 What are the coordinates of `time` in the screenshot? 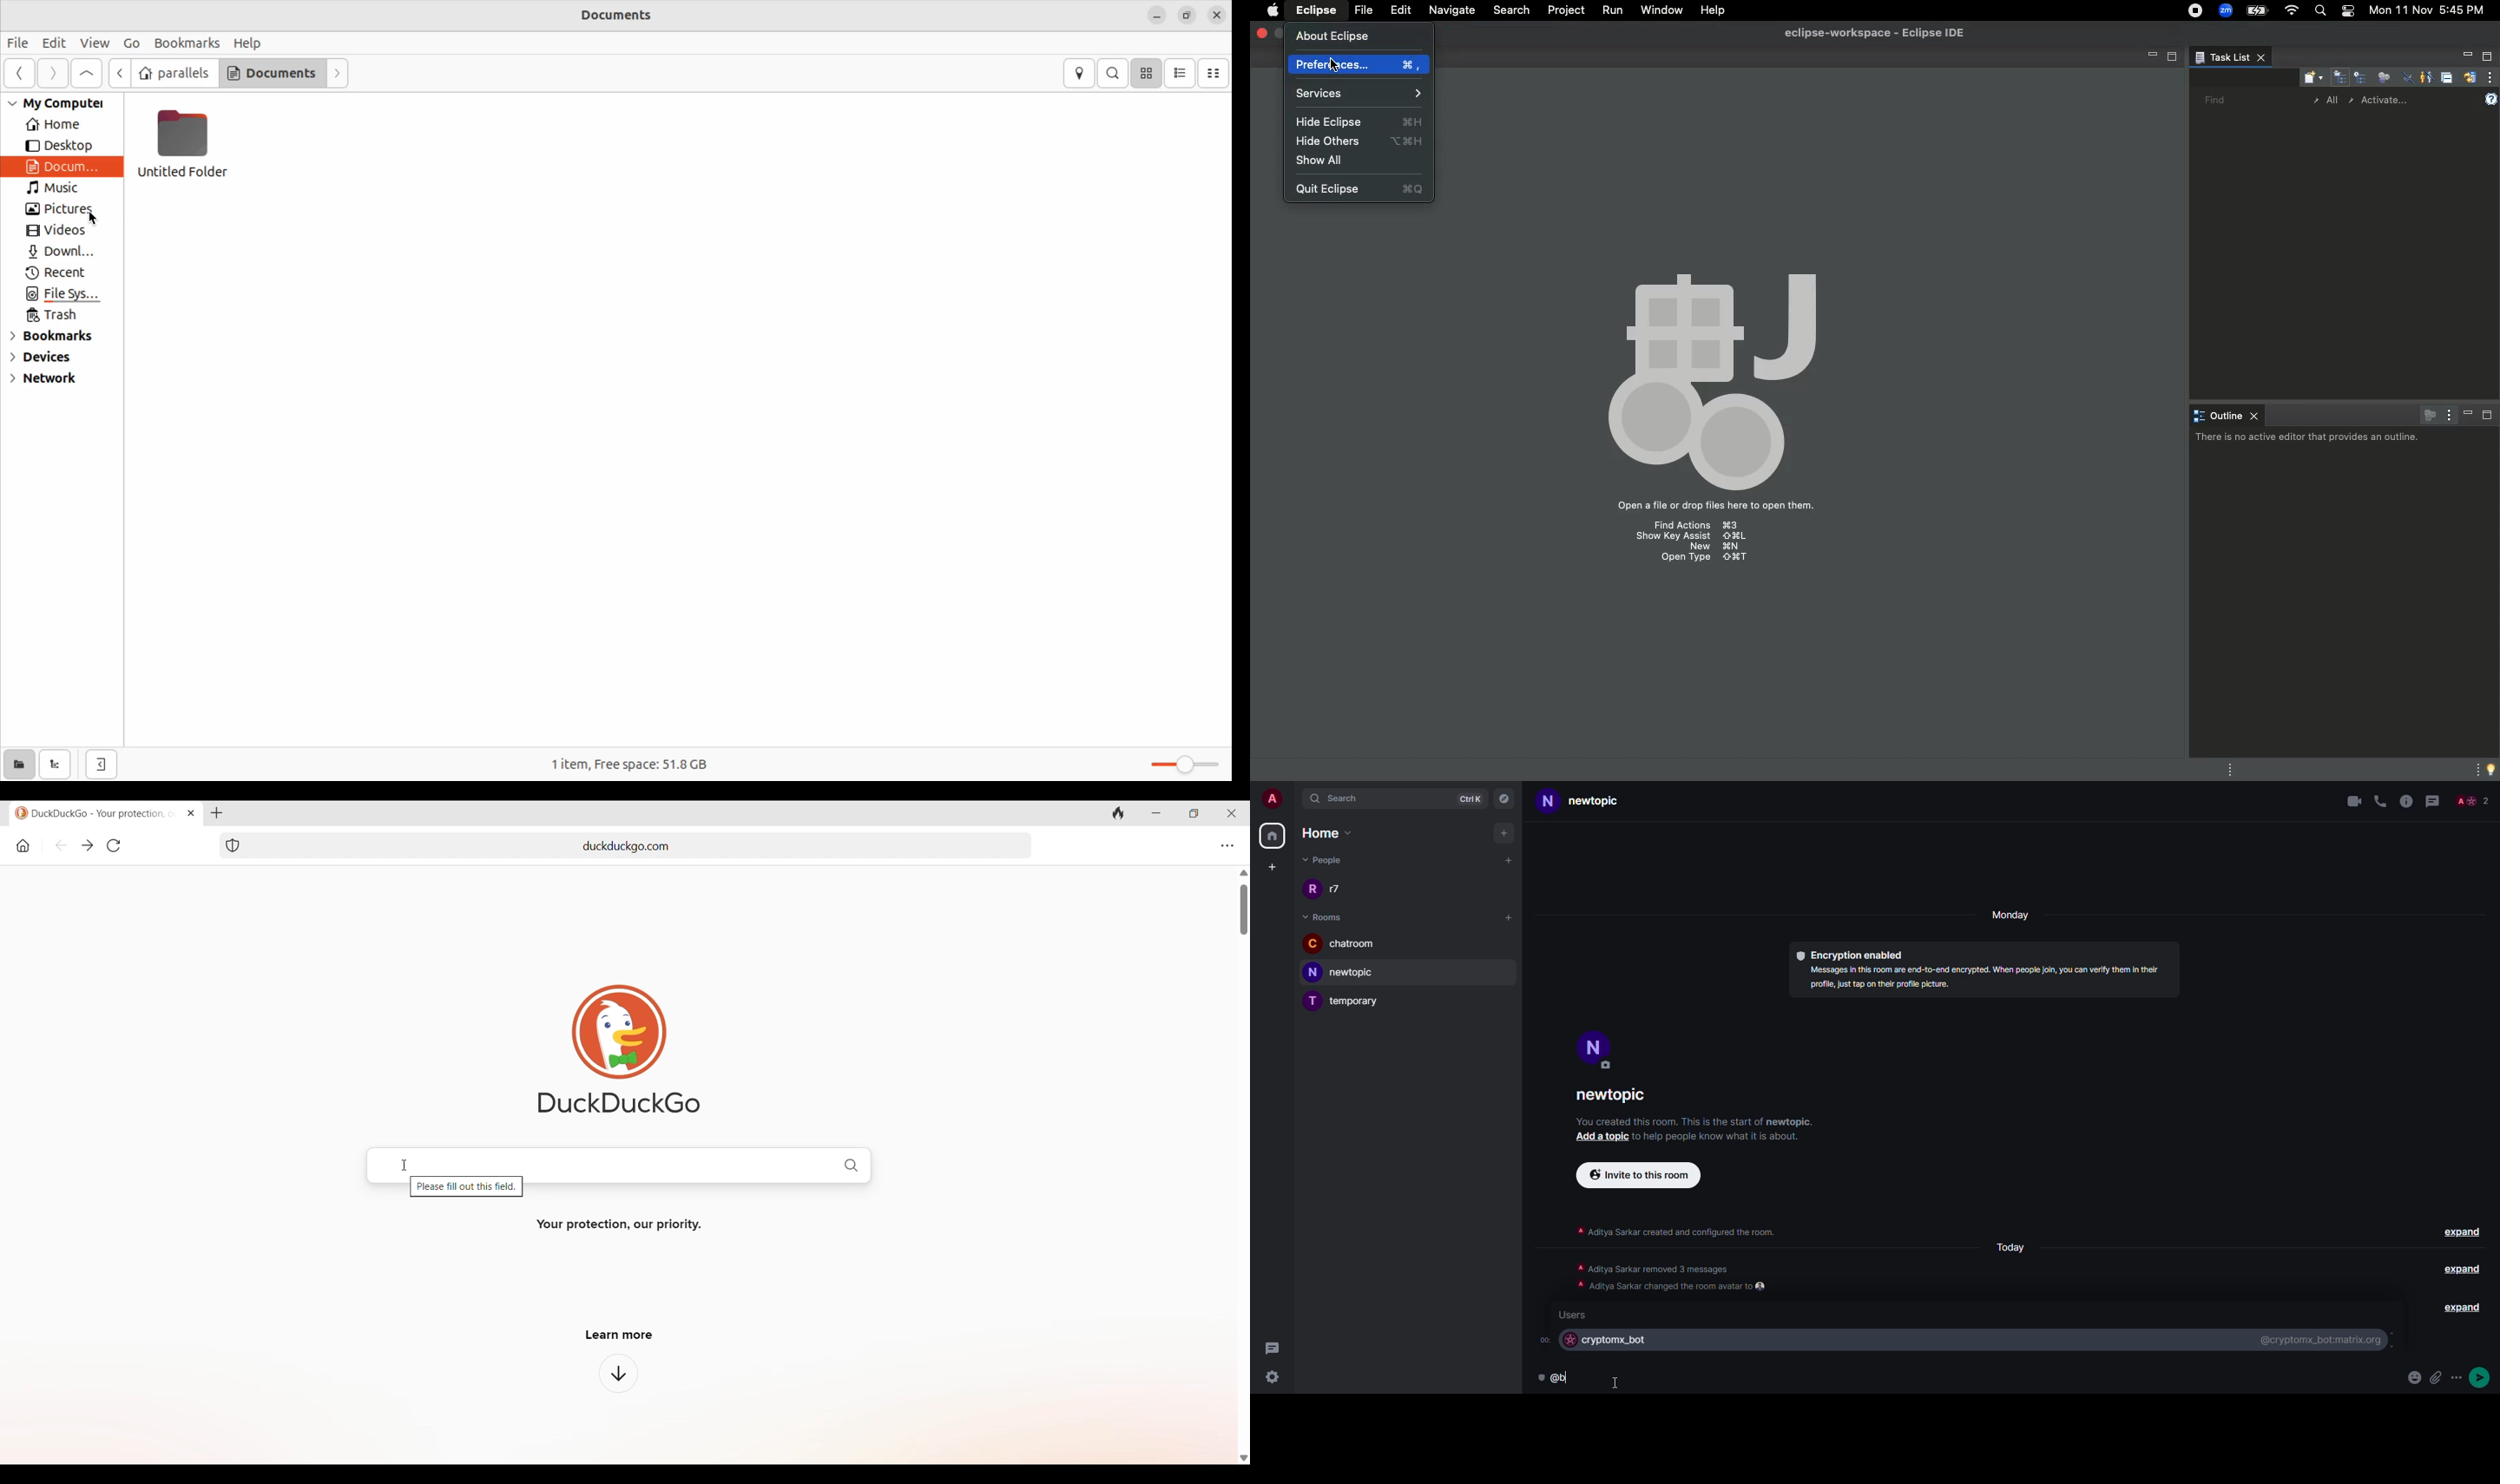 It's located at (1544, 1340).